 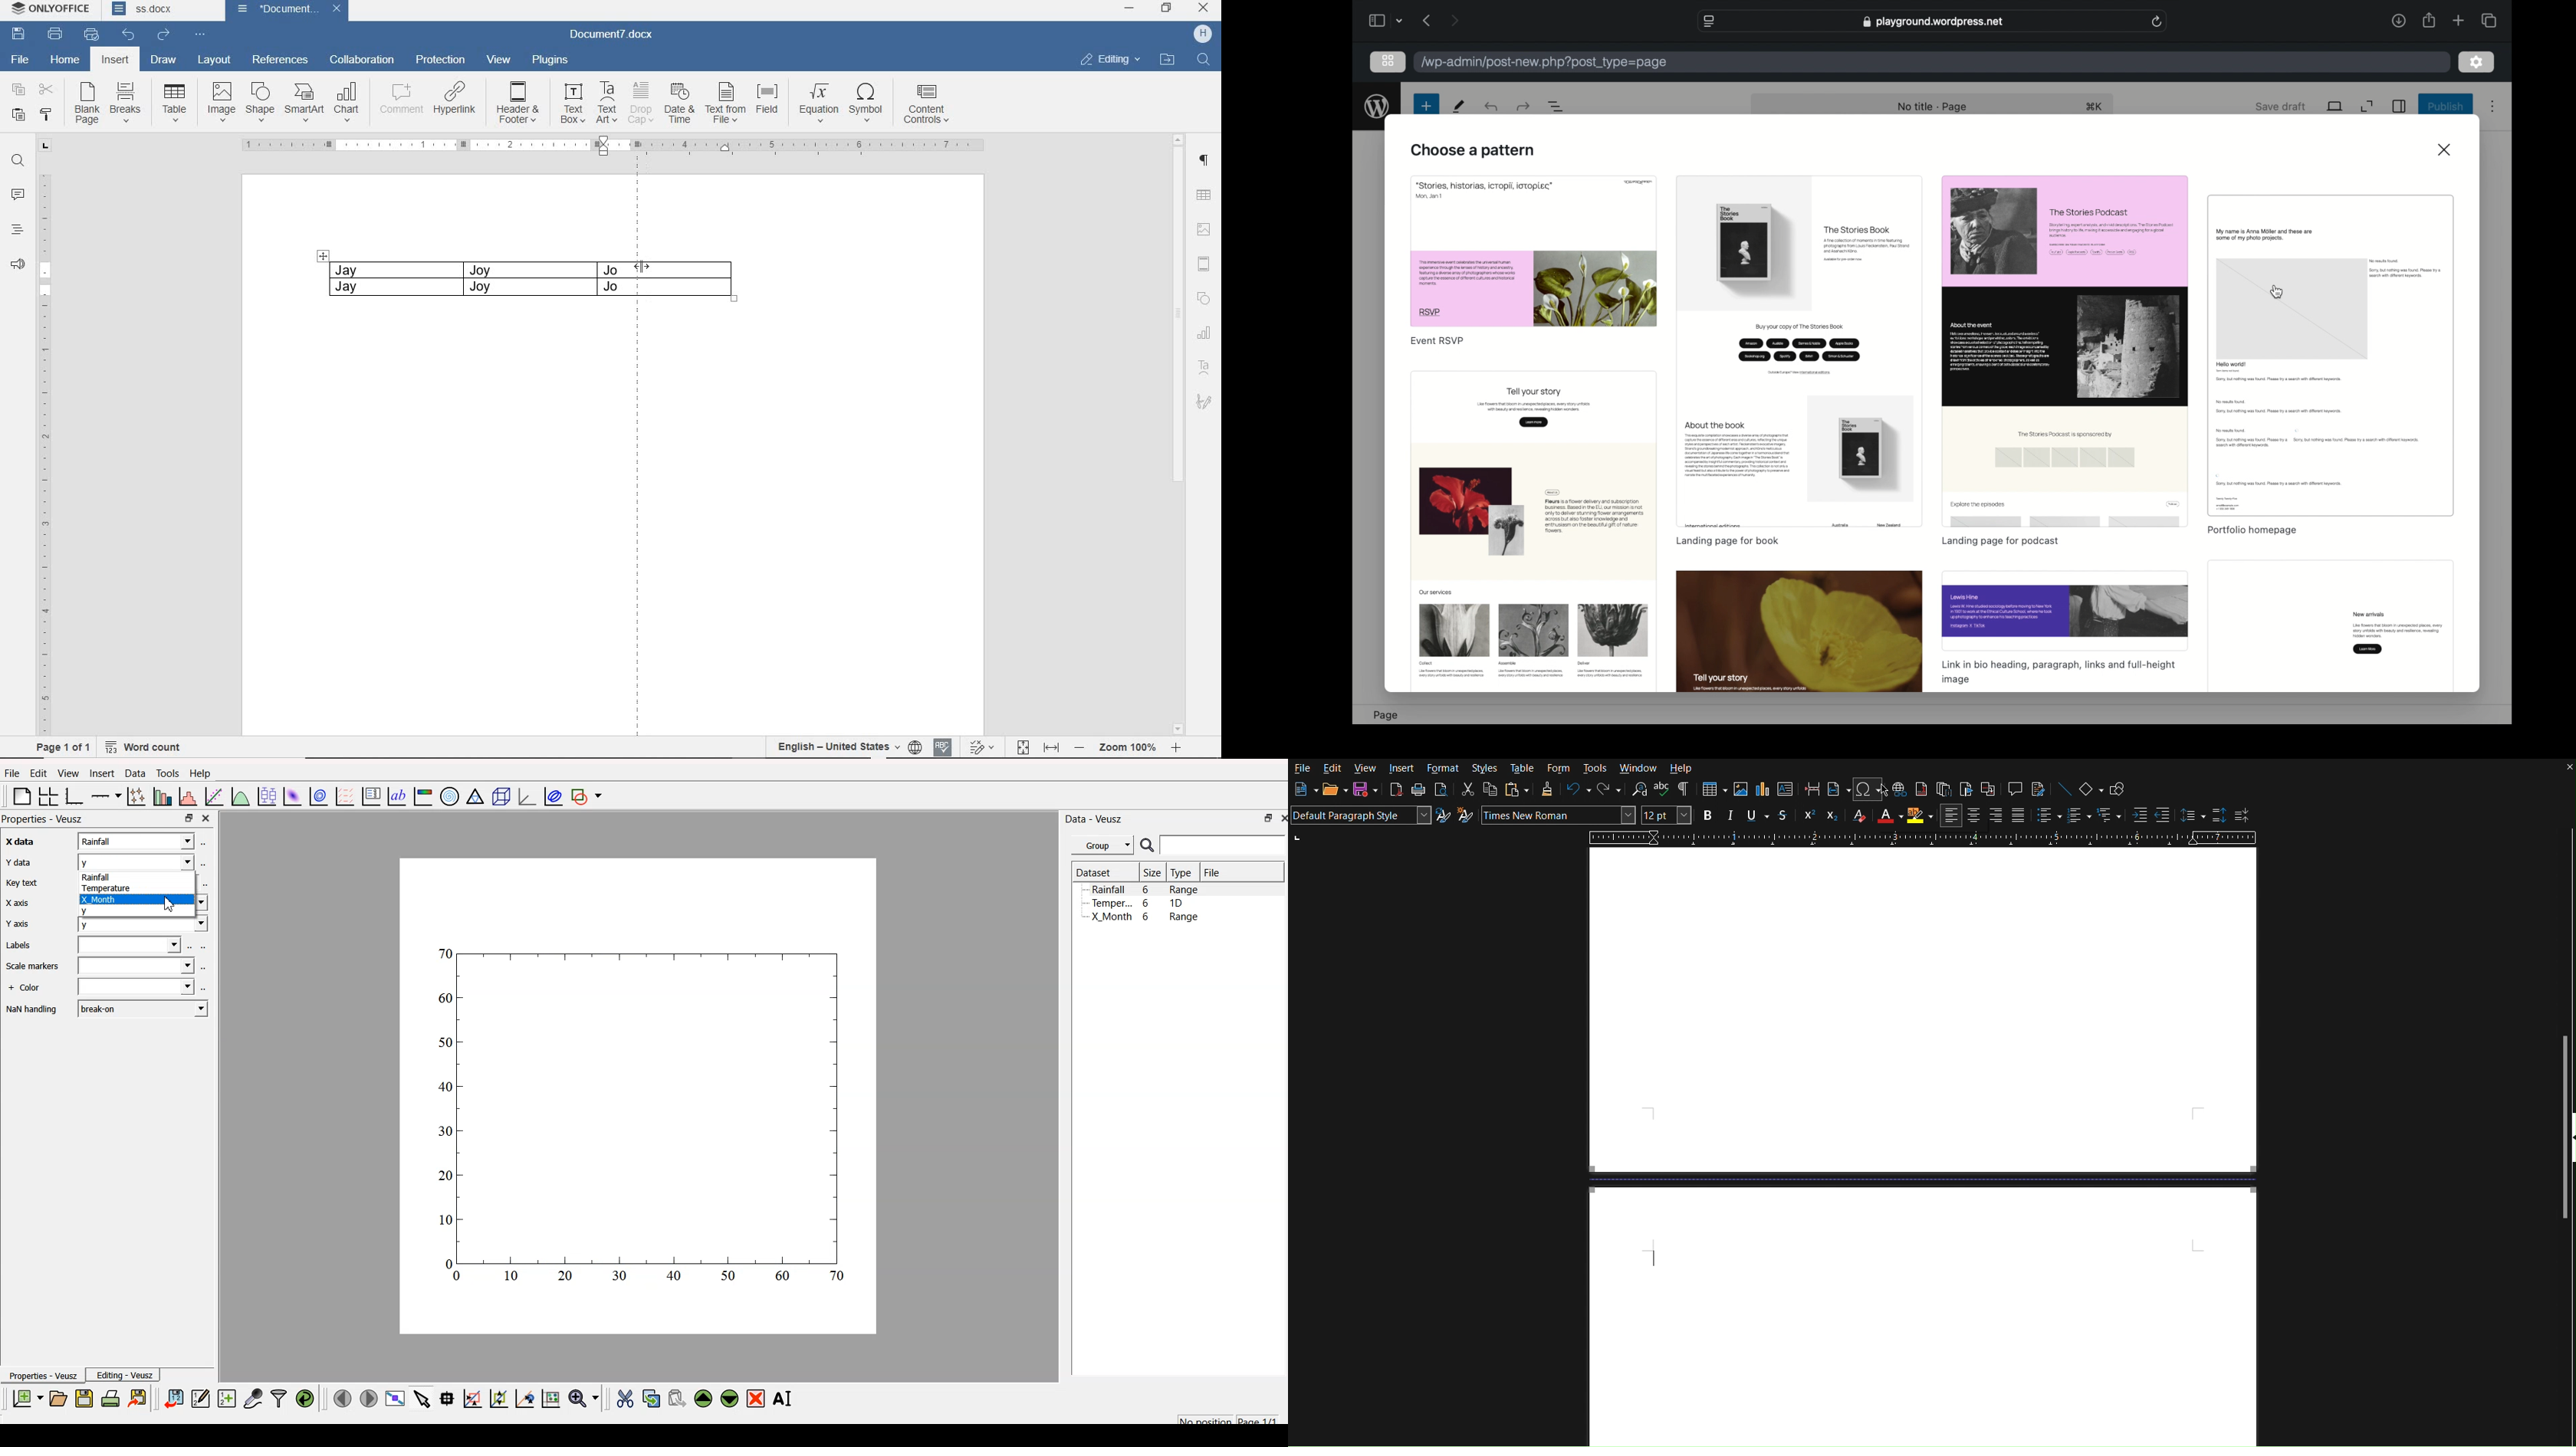 What do you see at coordinates (257, 102) in the screenshot?
I see `SHAPE` at bounding box center [257, 102].